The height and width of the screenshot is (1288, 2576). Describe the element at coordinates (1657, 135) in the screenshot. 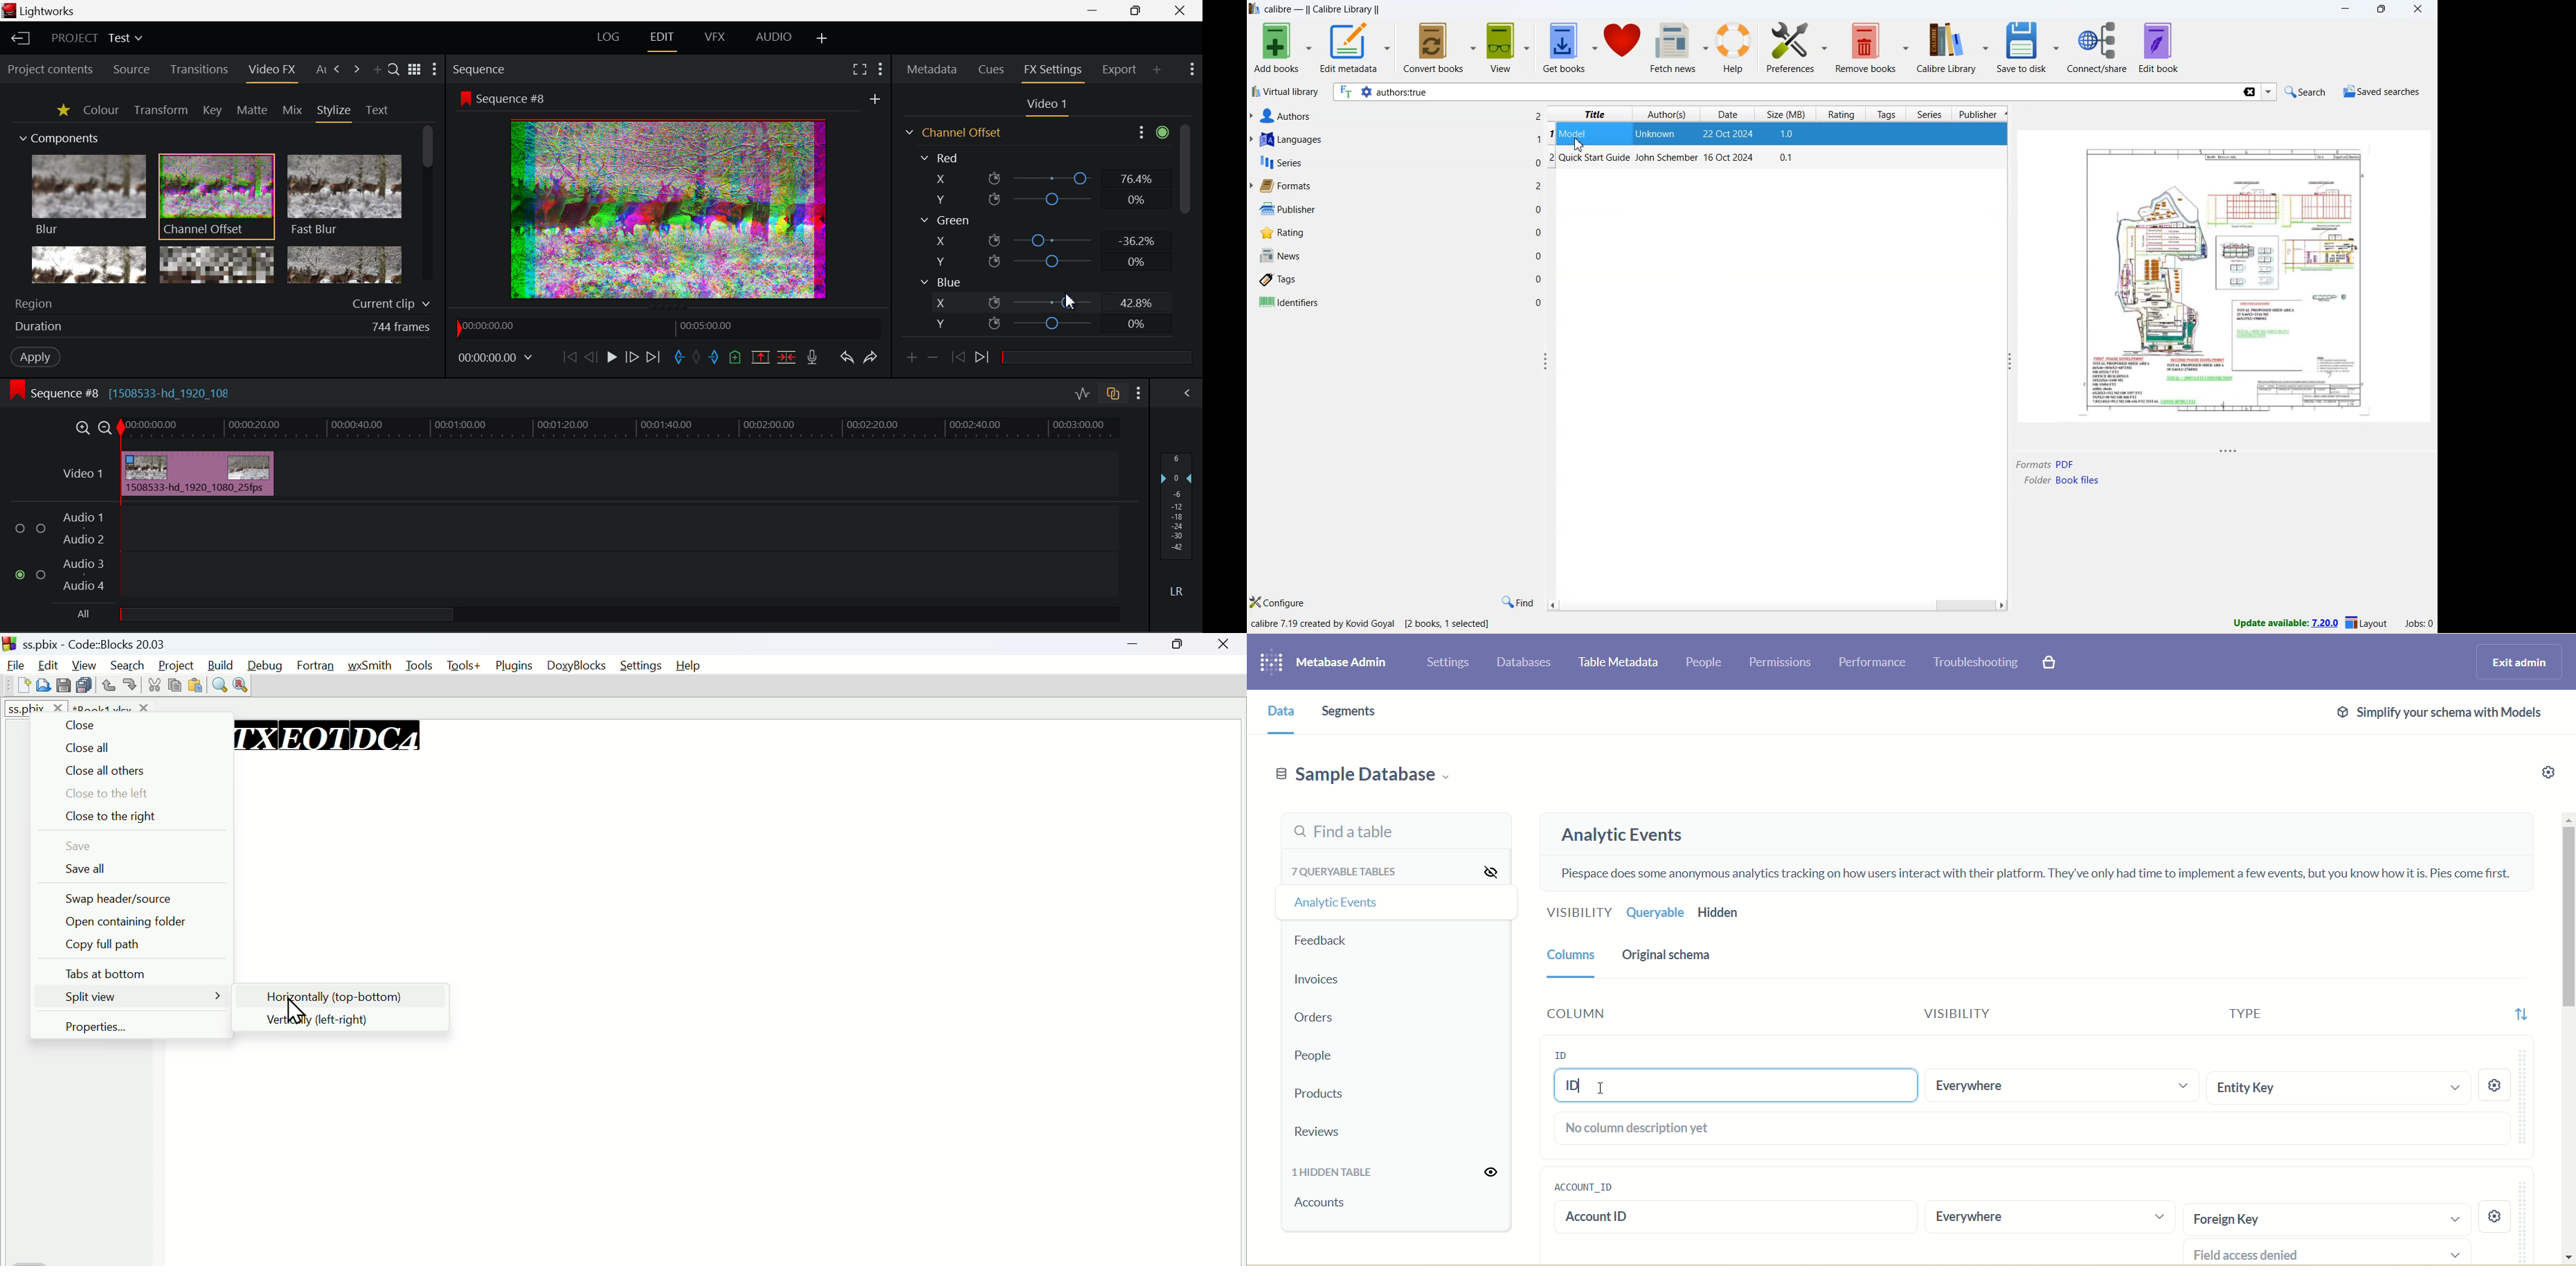

I see `unknown` at that location.